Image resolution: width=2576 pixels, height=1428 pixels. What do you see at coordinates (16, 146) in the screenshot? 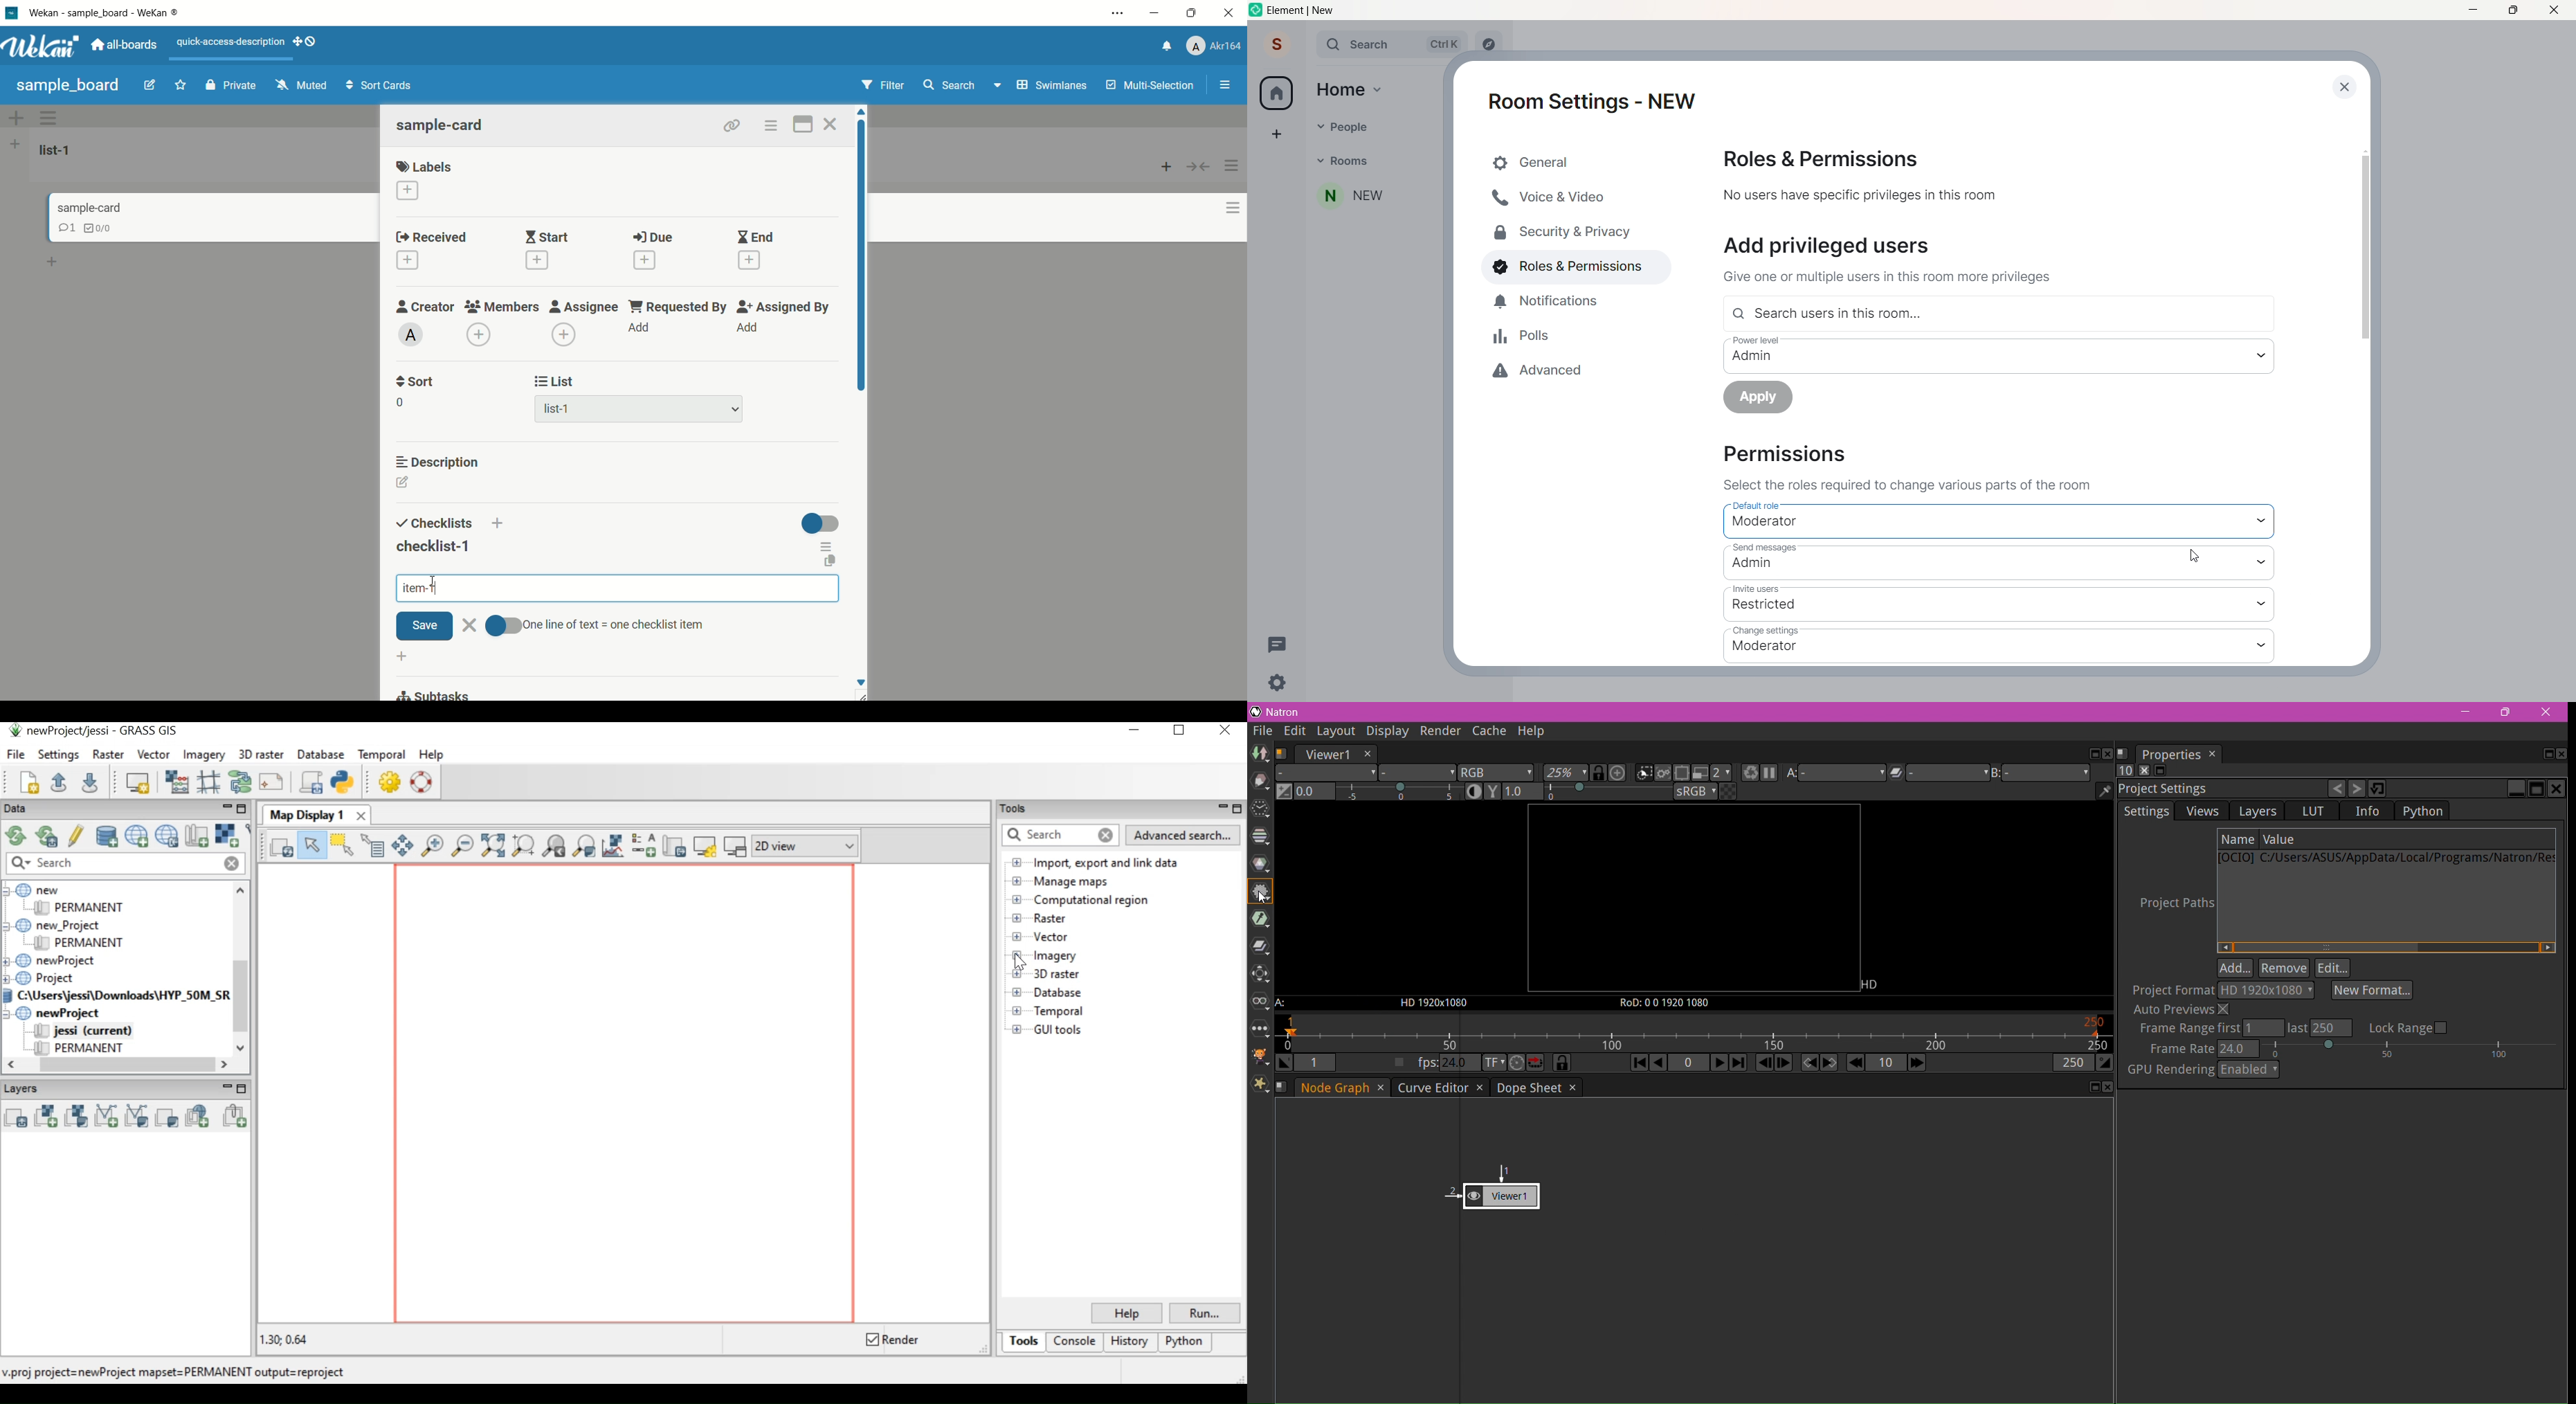
I see `add list` at bounding box center [16, 146].